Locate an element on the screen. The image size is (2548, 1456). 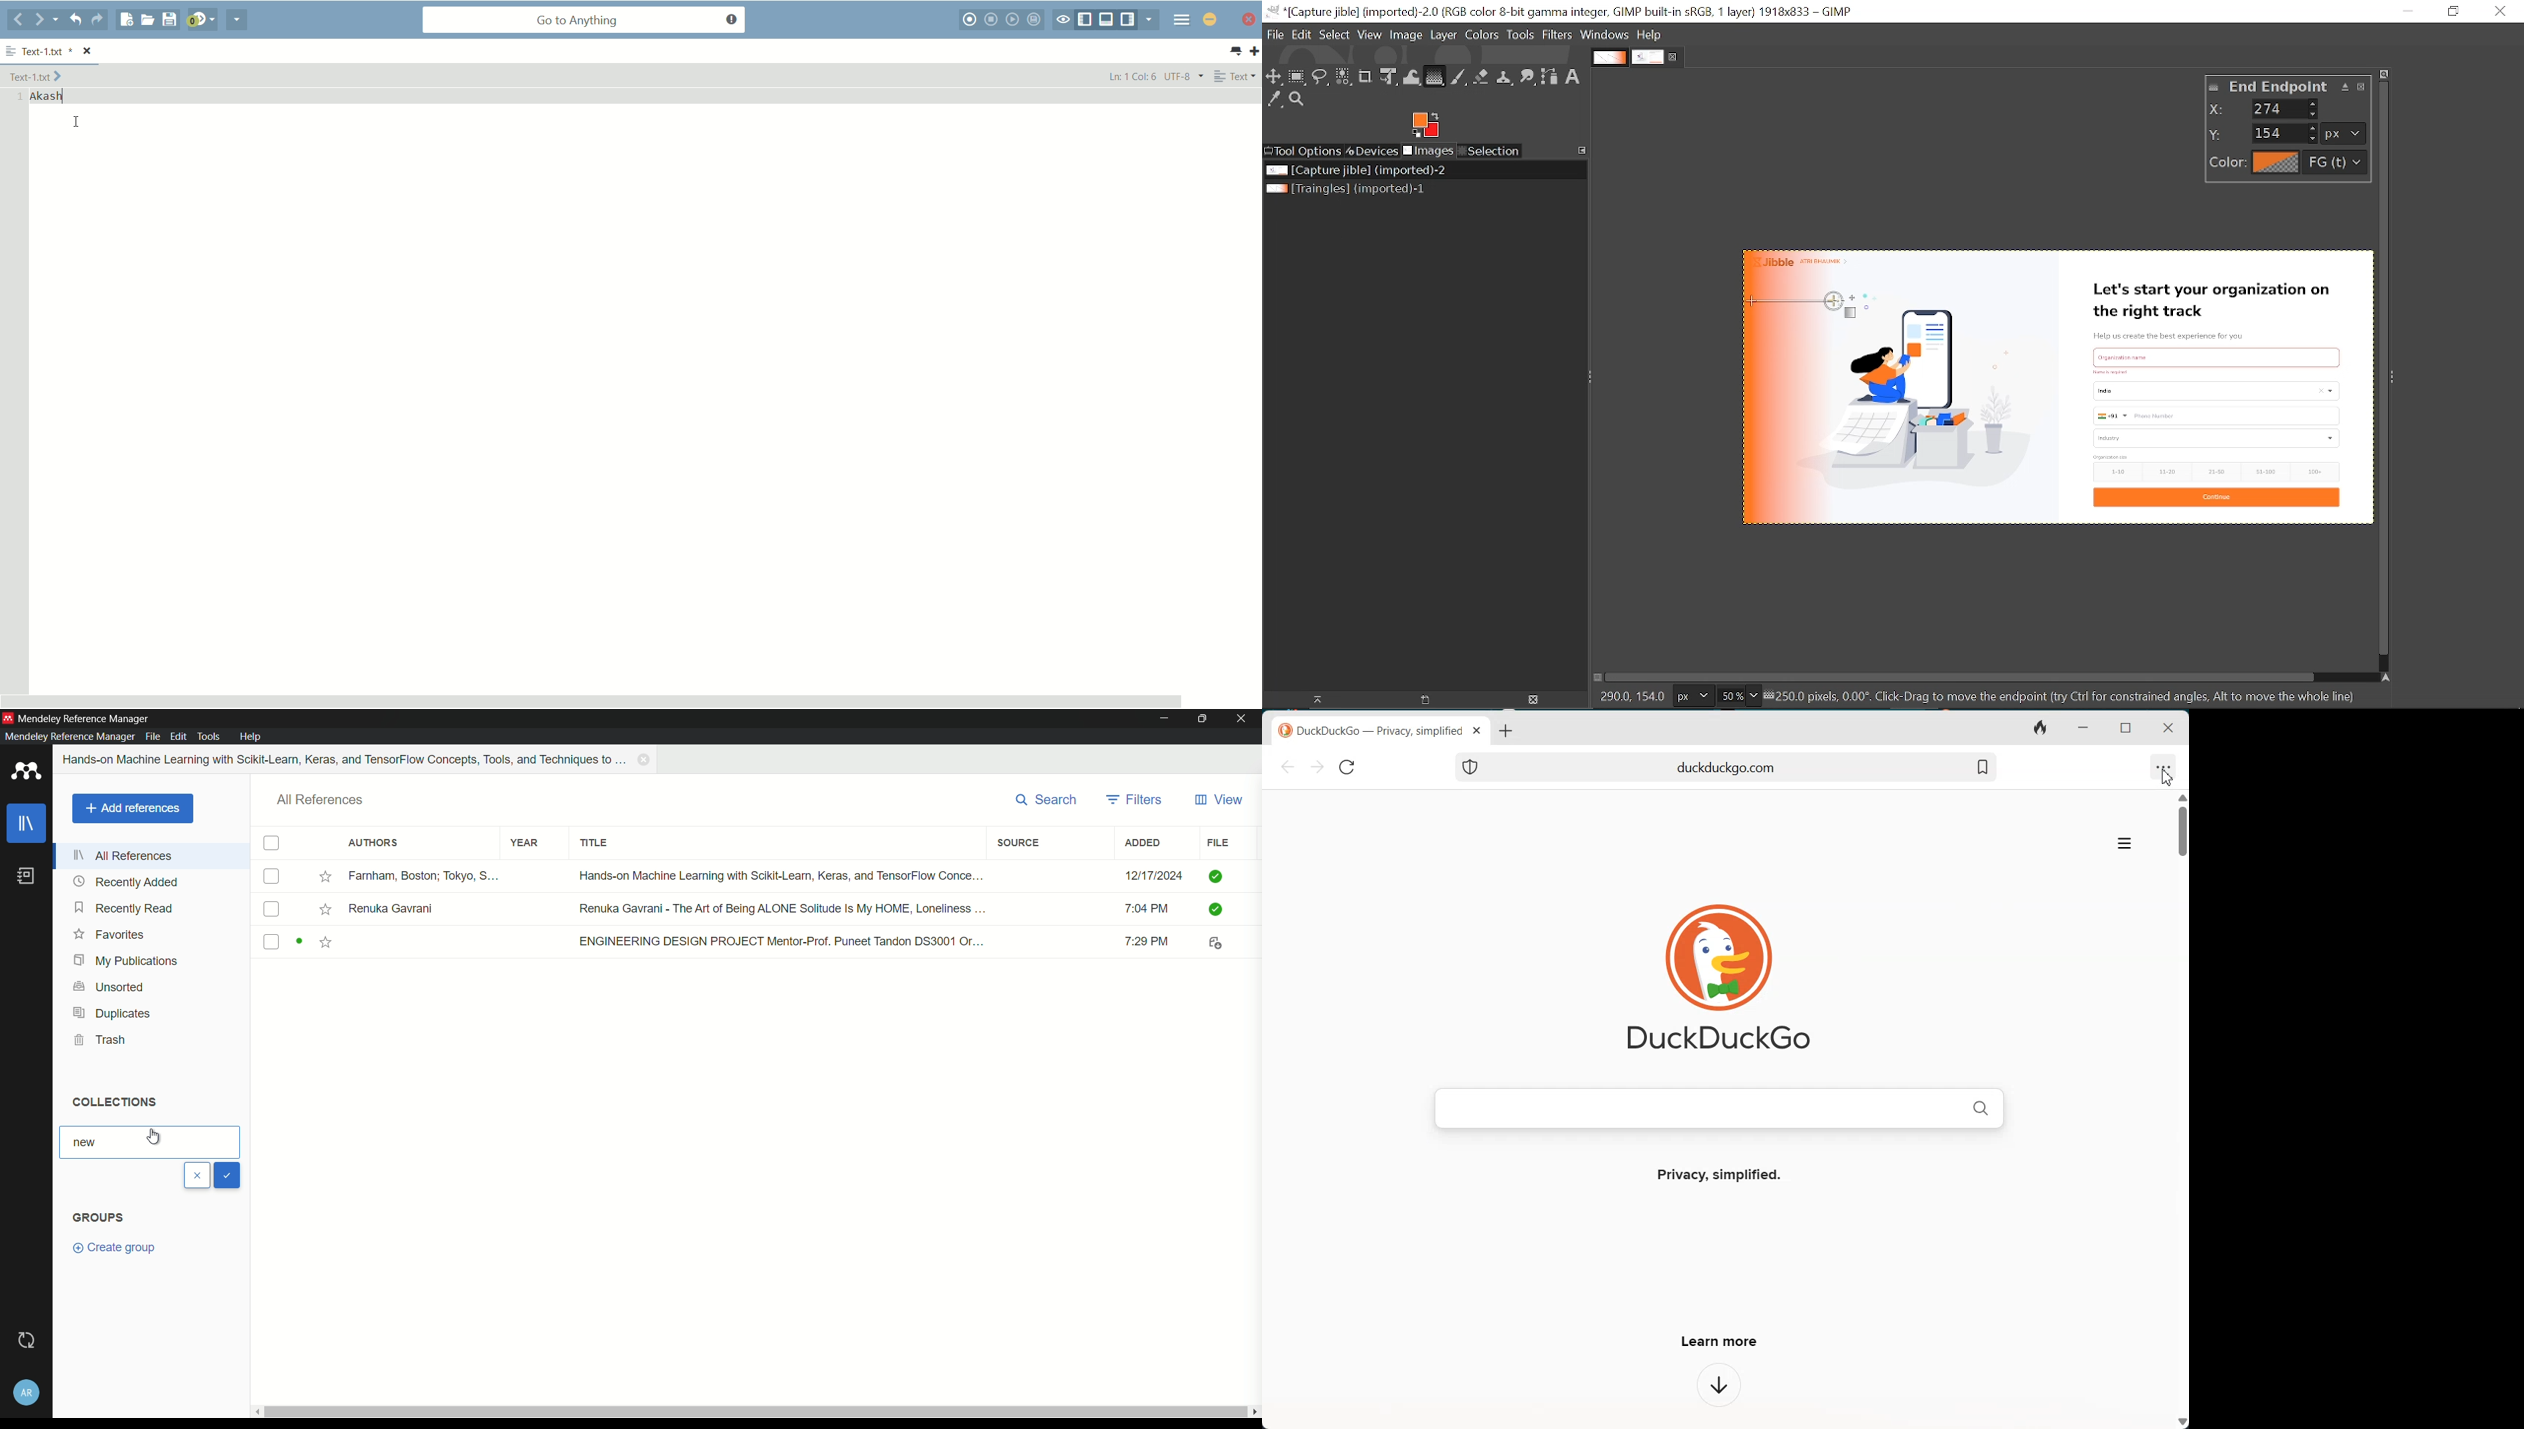
edit menu is located at coordinates (179, 737).